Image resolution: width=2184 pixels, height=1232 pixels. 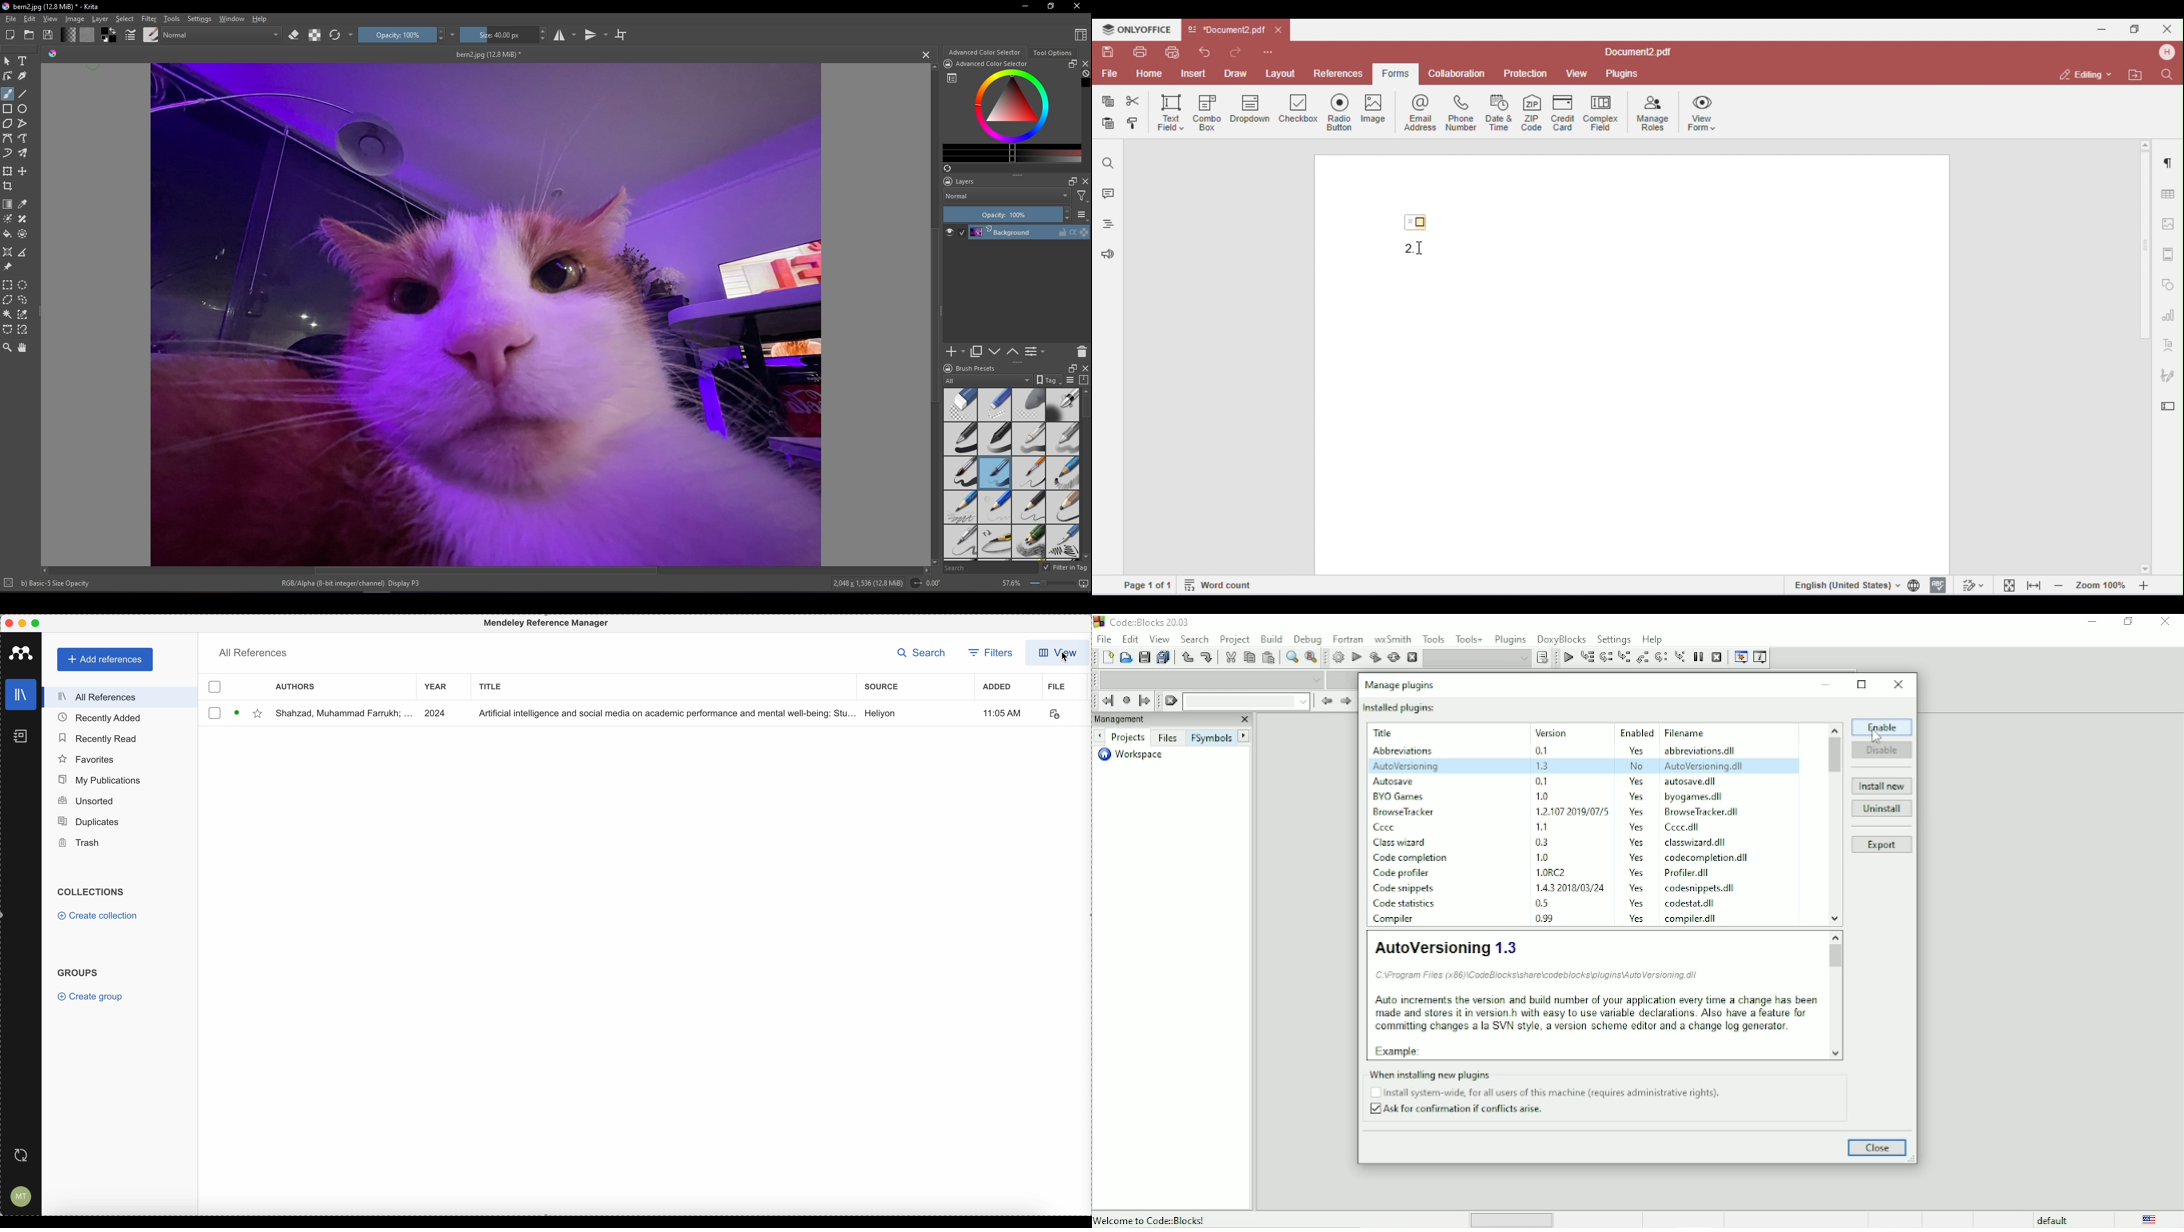 I want to click on Duplicate layer, so click(x=977, y=352).